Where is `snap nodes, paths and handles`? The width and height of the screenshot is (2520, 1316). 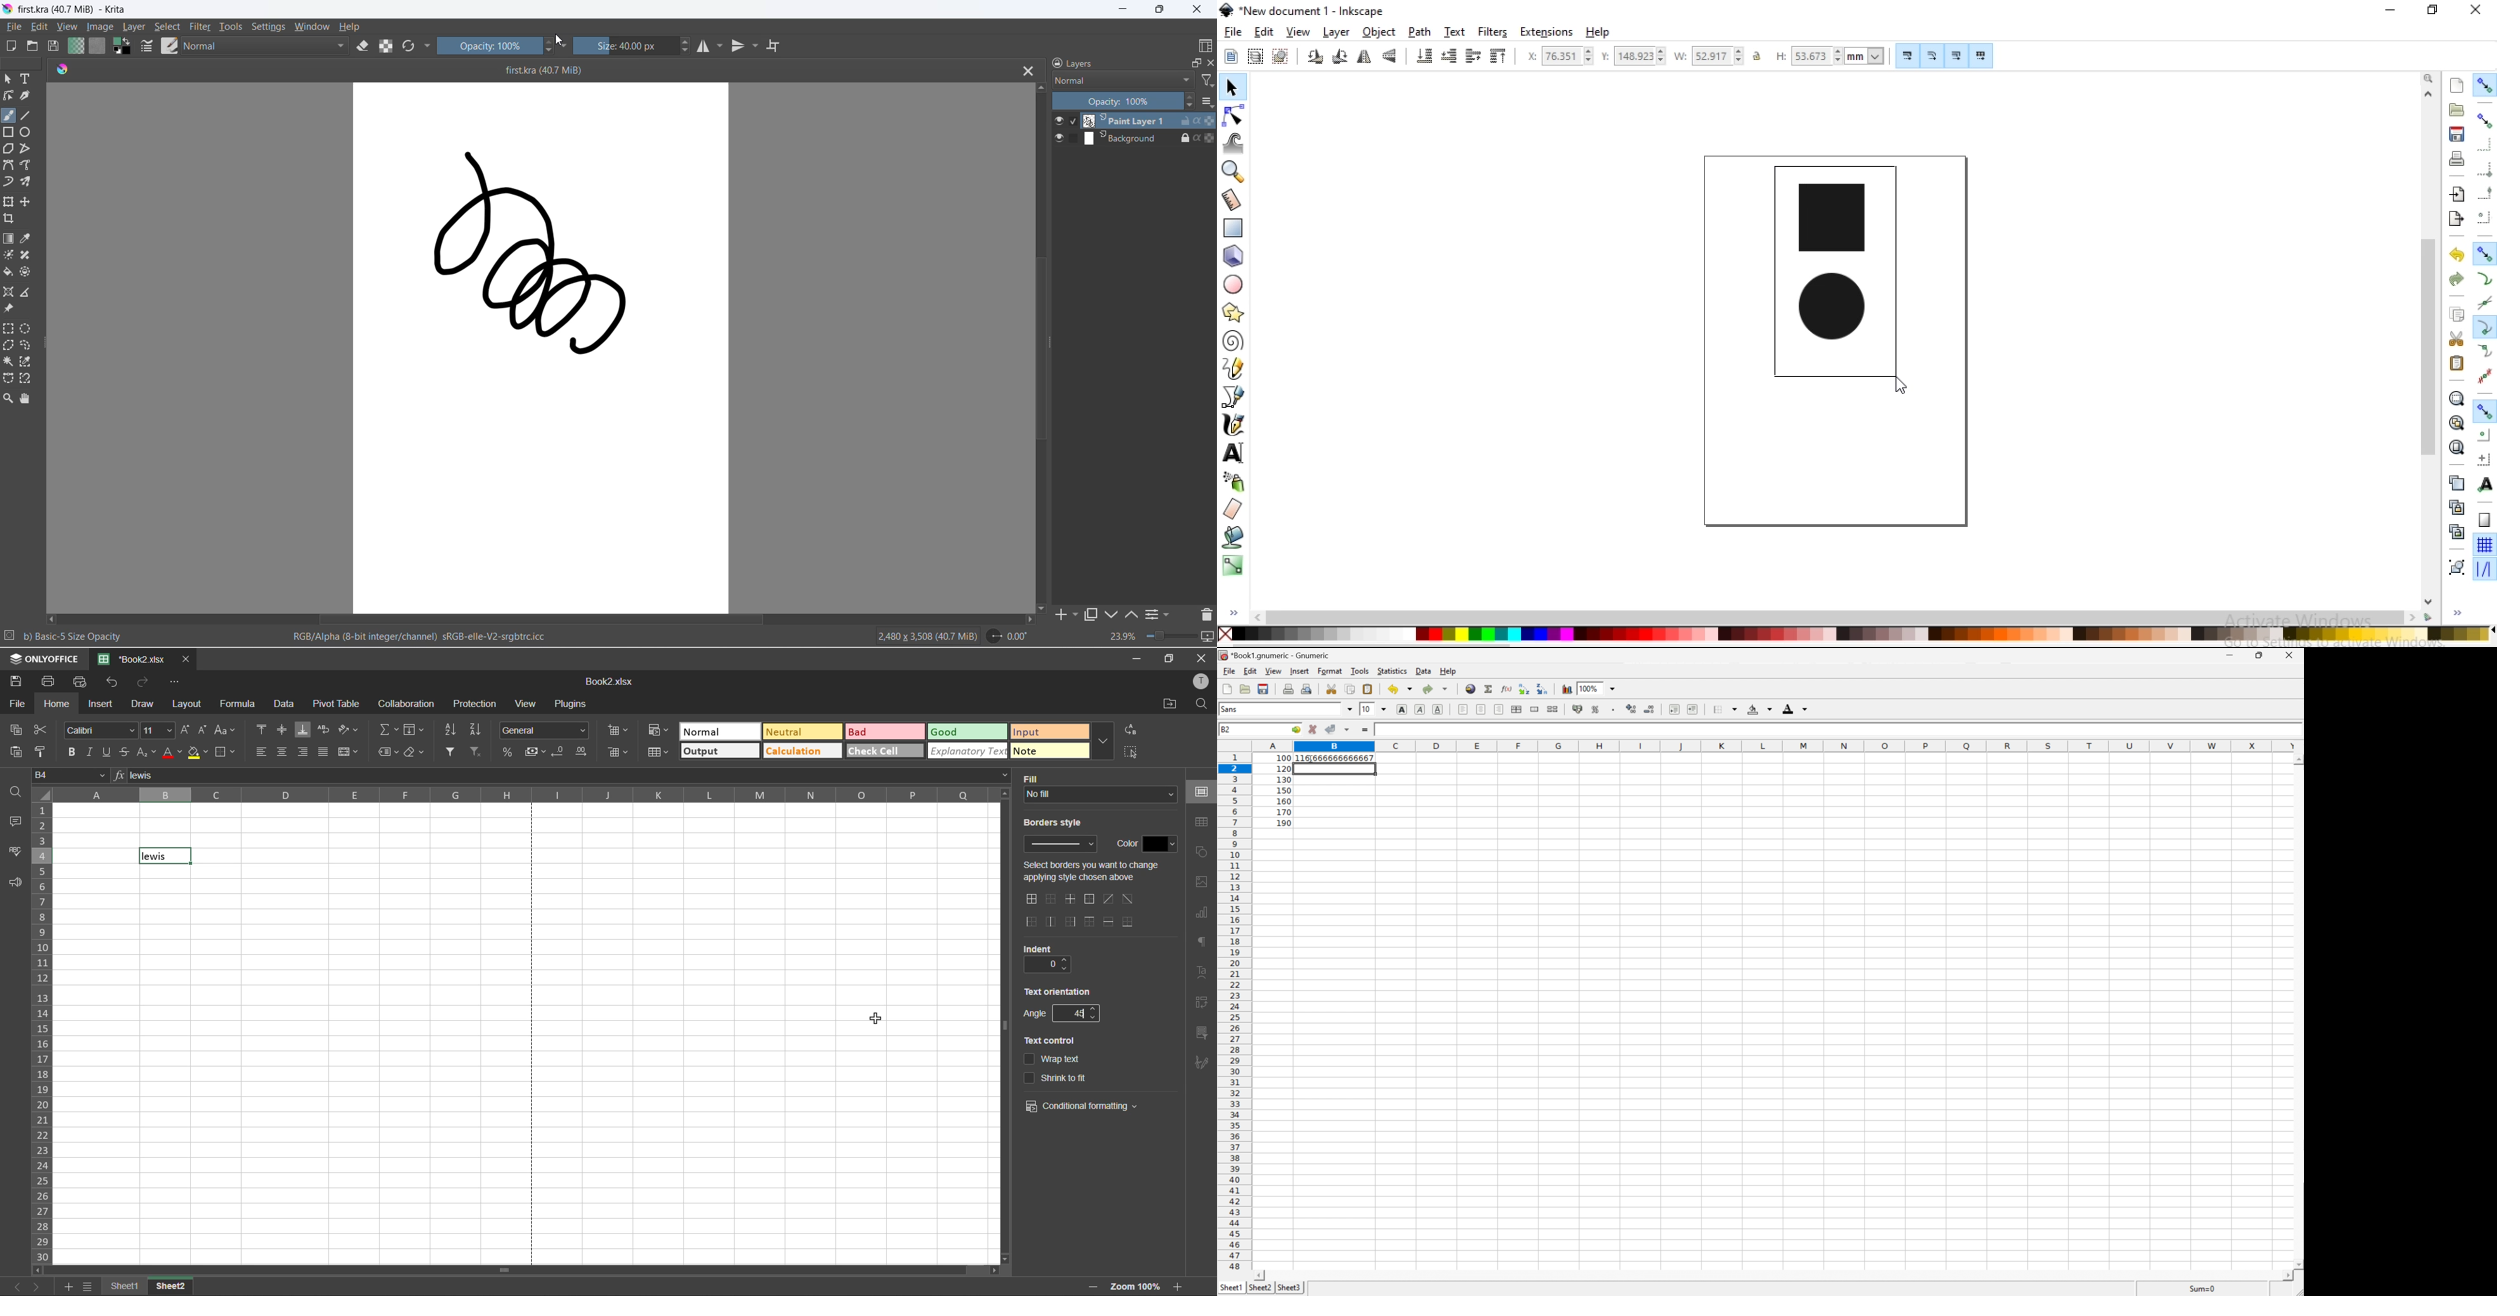 snap nodes, paths and handles is located at coordinates (2485, 253).